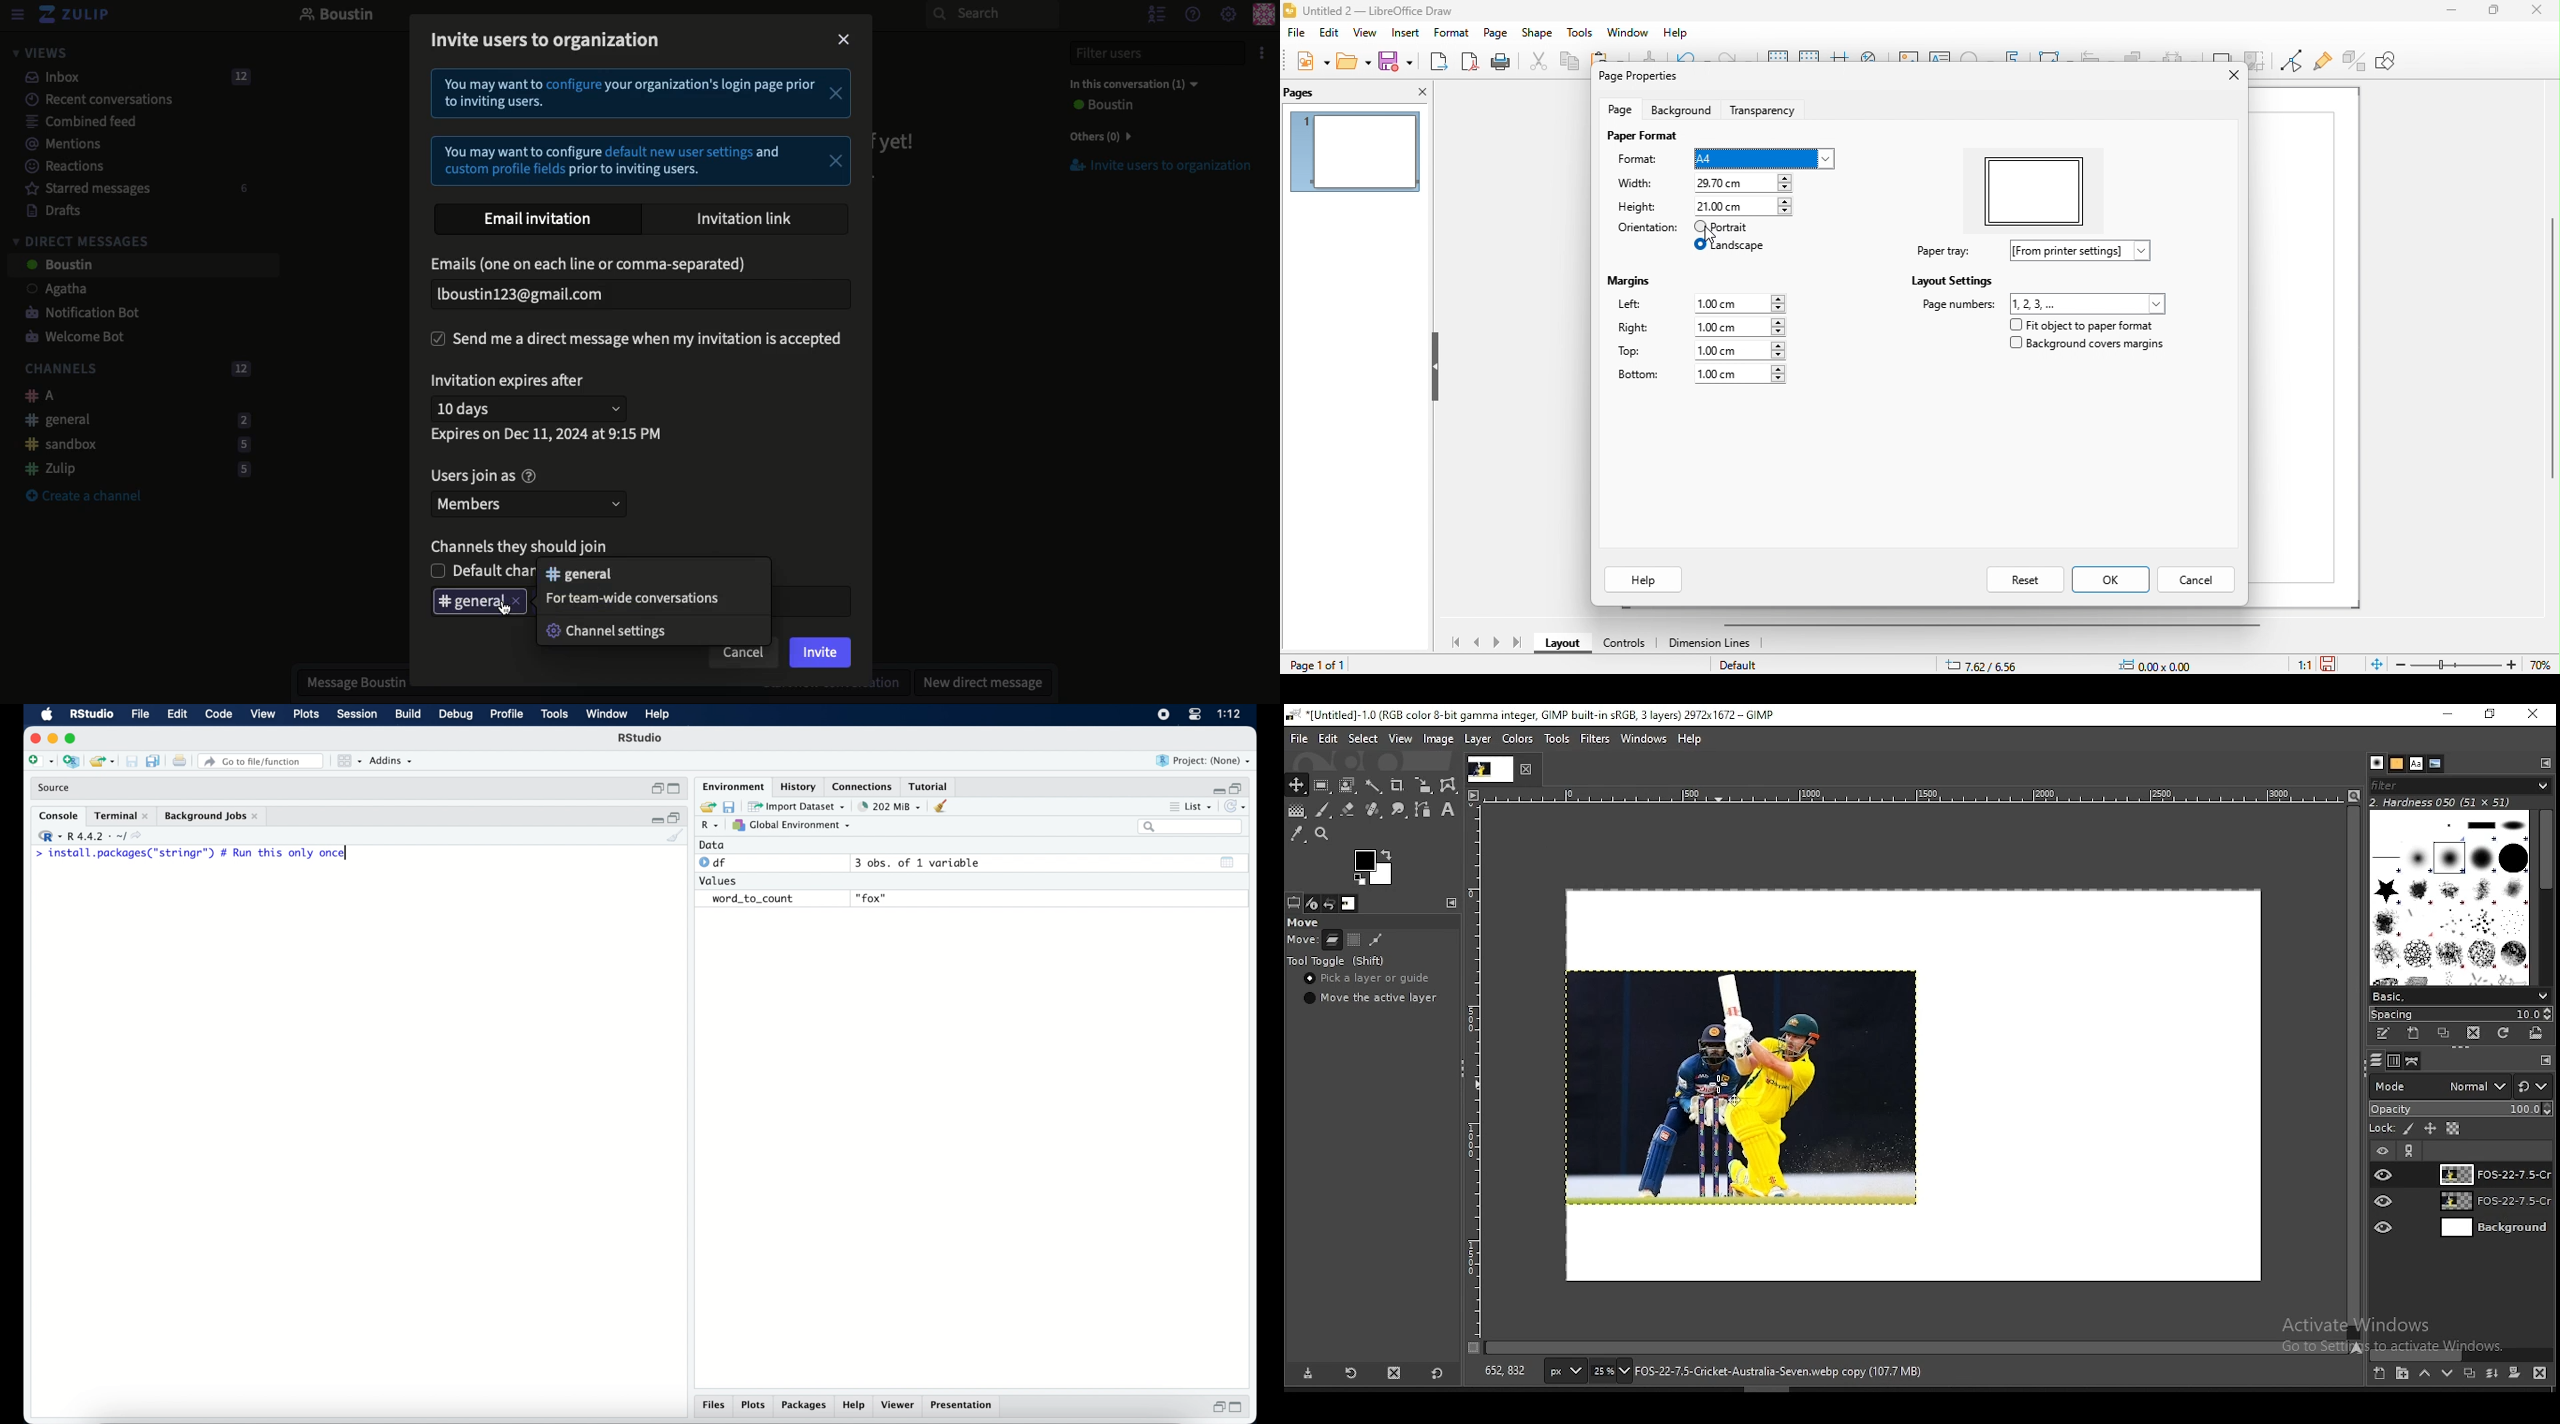 The height and width of the screenshot is (1428, 2576). What do you see at coordinates (307, 715) in the screenshot?
I see `plots` at bounding box center [307, 715].